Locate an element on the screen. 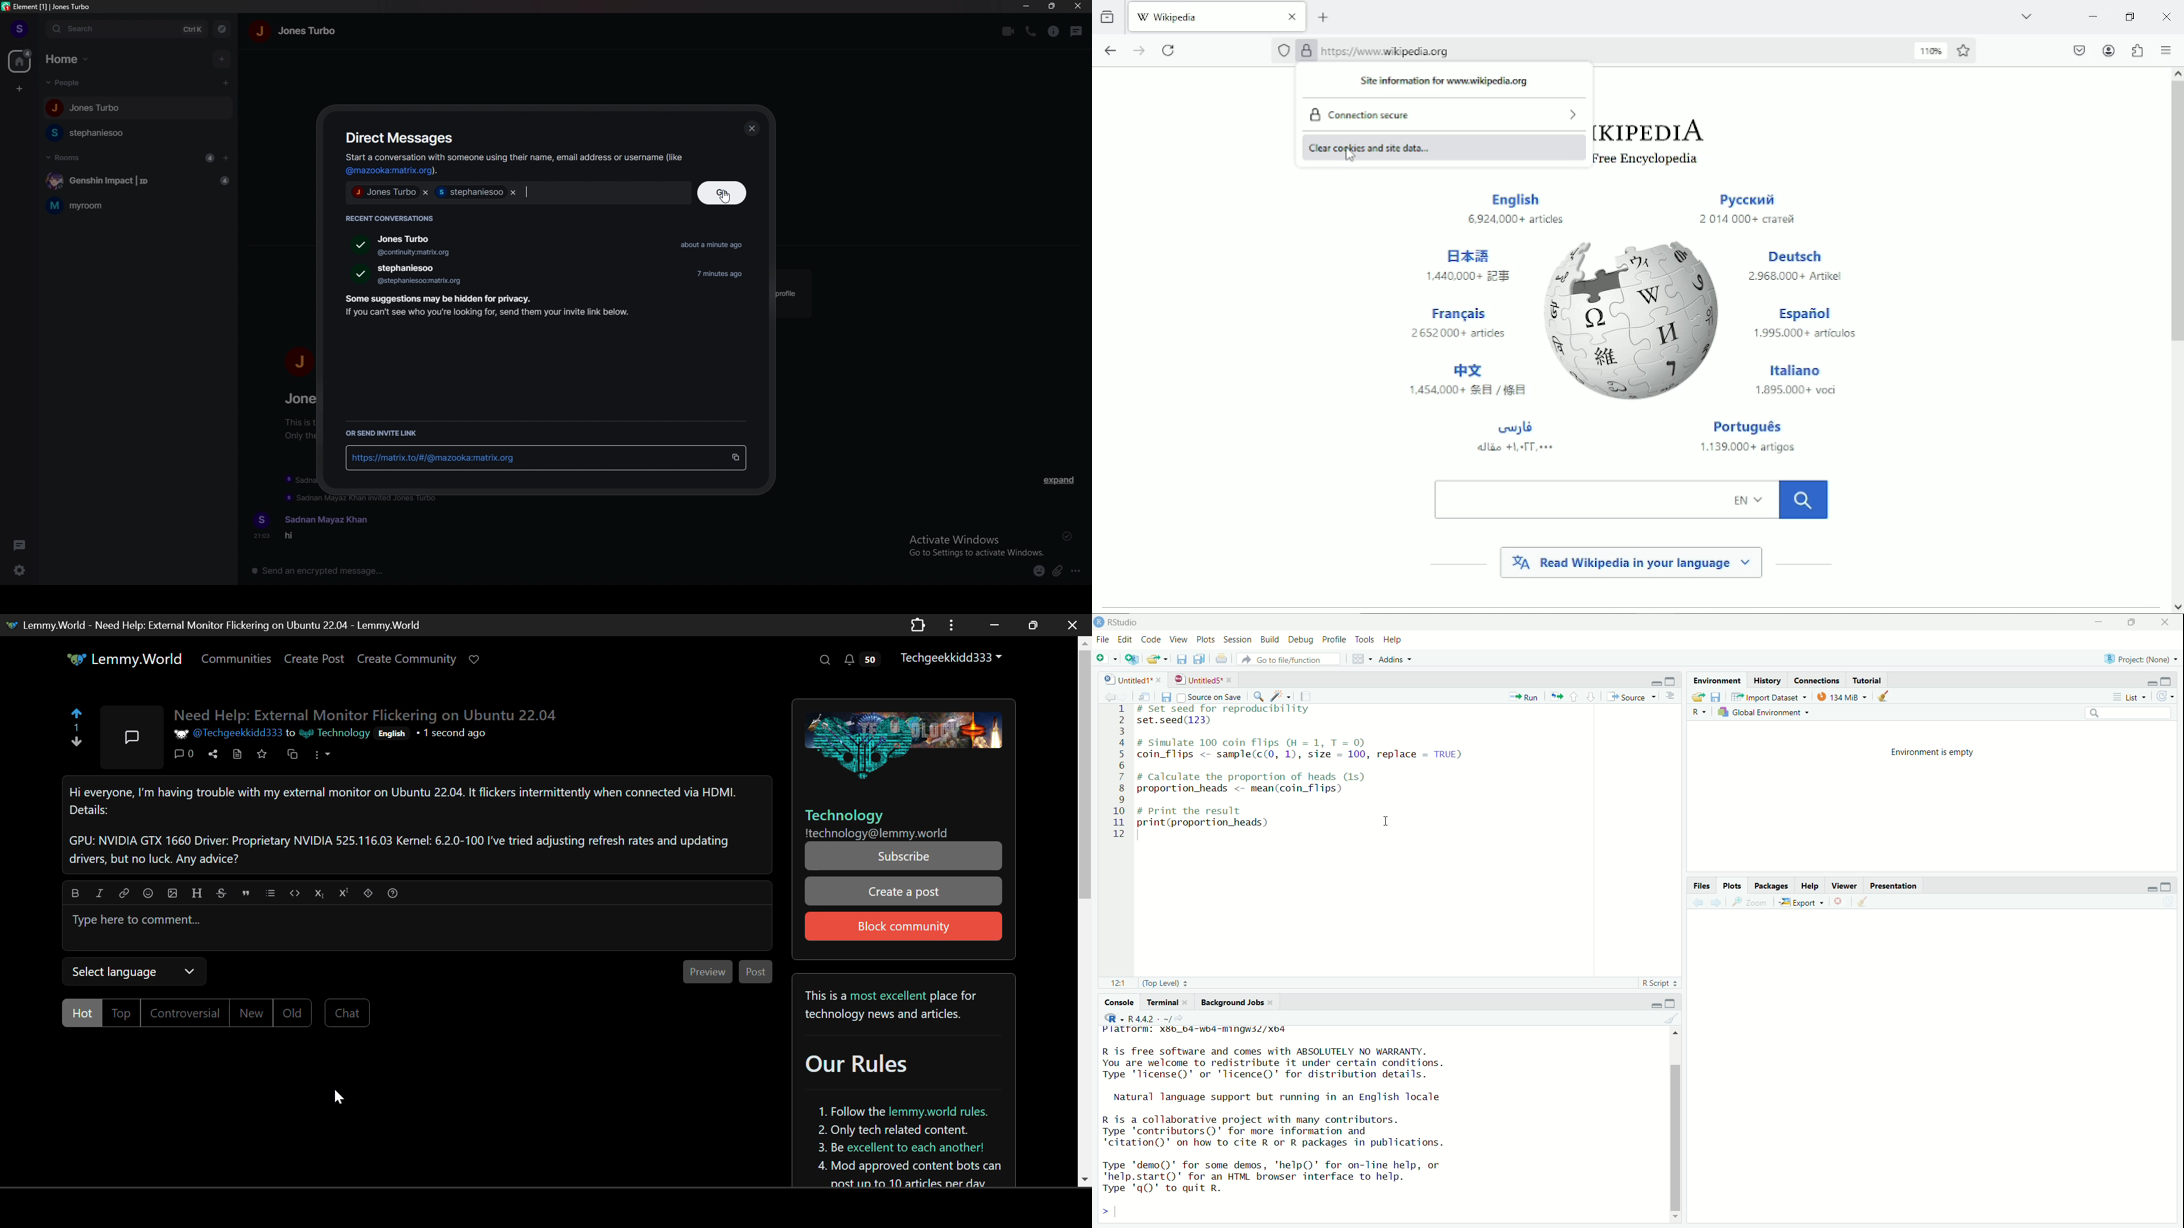 This screenshot has height=1232, width=2184. maximize is located at coordinates (2171, 886).